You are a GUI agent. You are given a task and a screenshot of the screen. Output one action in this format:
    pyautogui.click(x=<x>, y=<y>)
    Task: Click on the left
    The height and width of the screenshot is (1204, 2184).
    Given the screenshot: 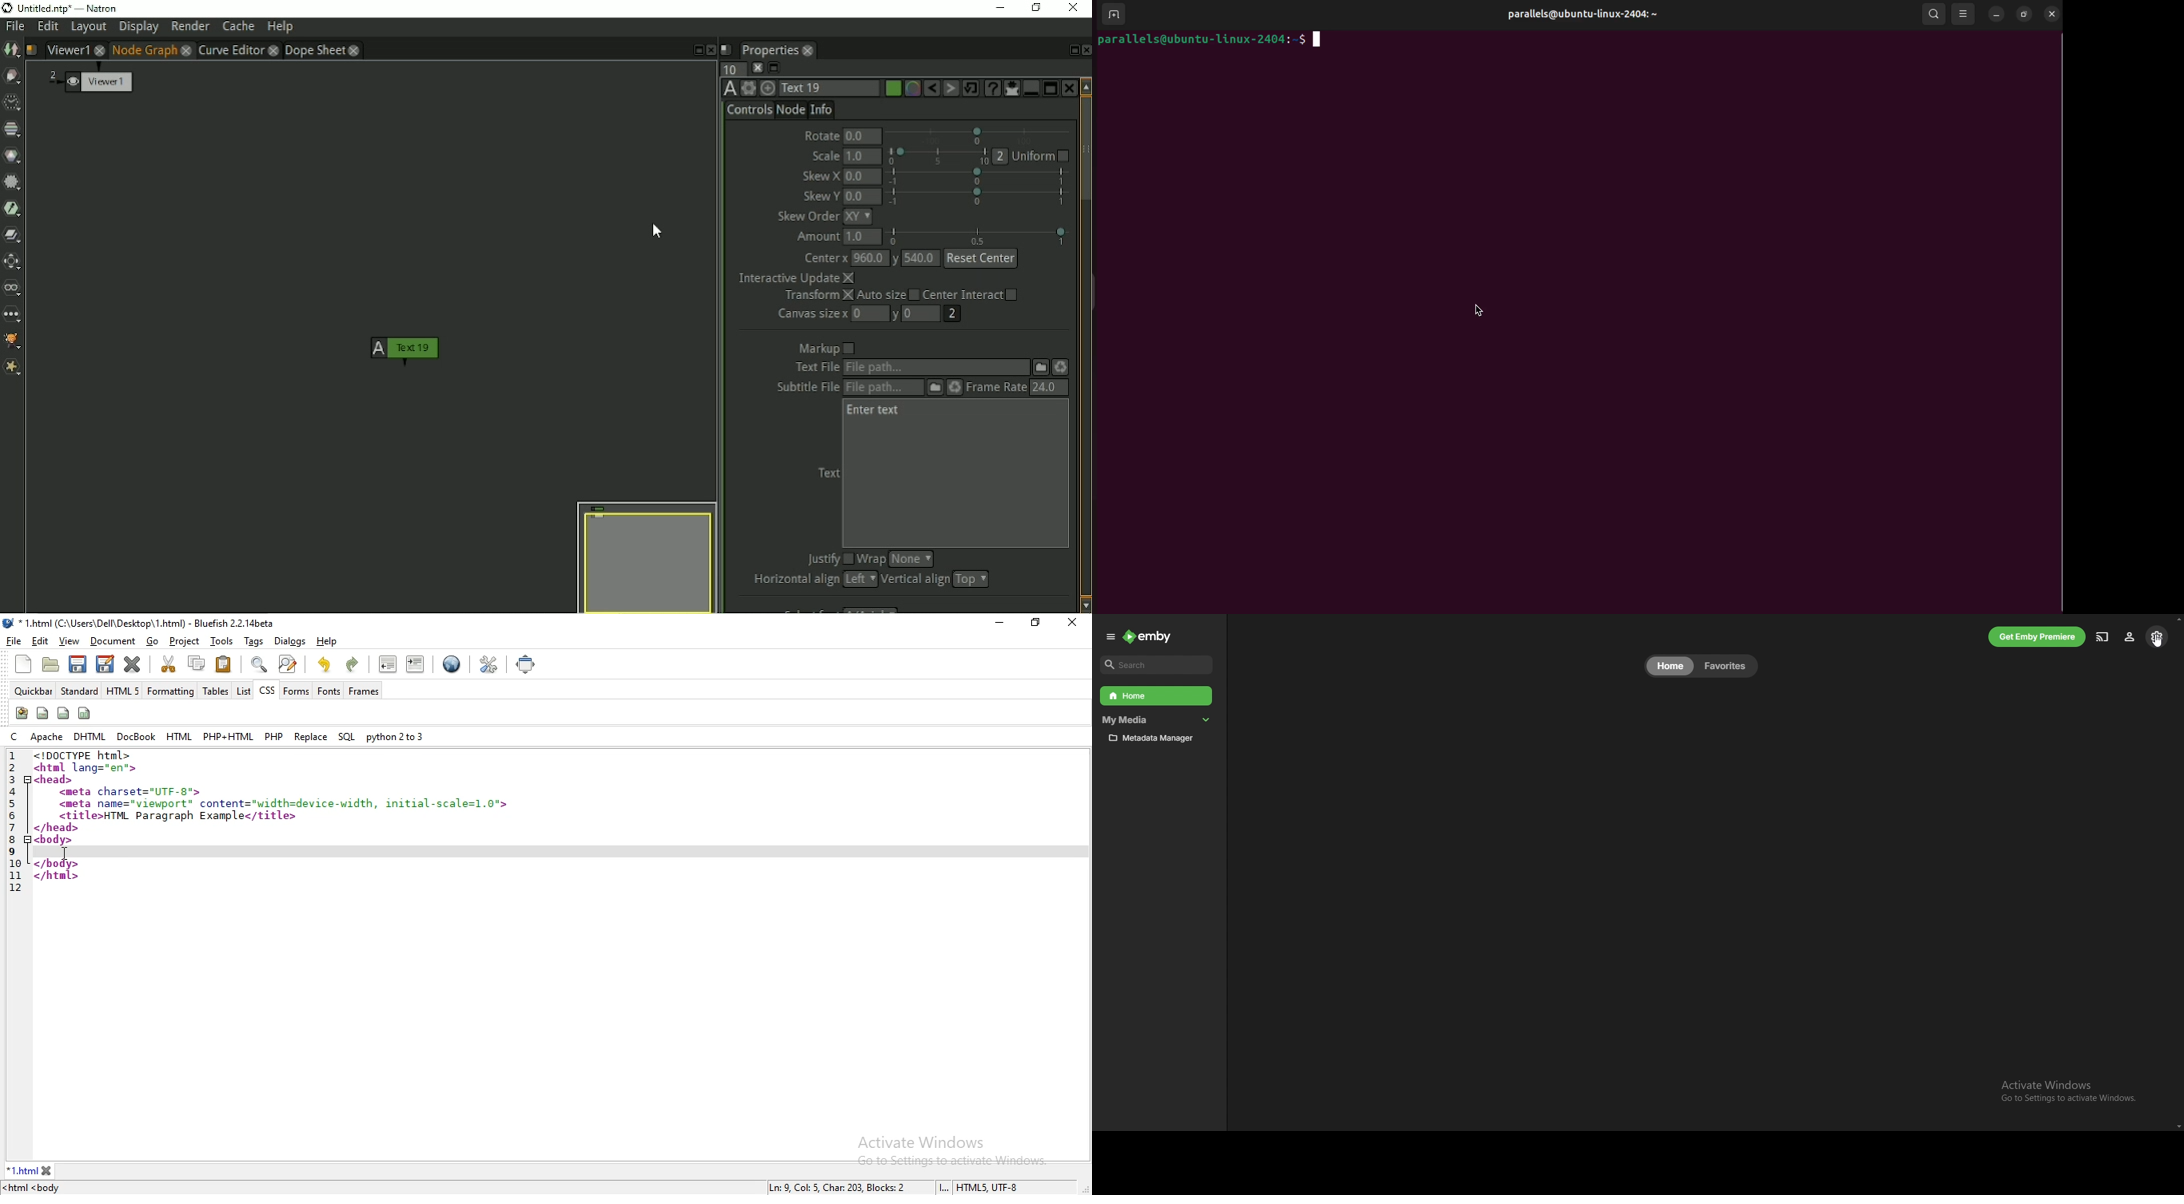 What is the action you would take?
    pyautogui.click(x=858, y=579)
    